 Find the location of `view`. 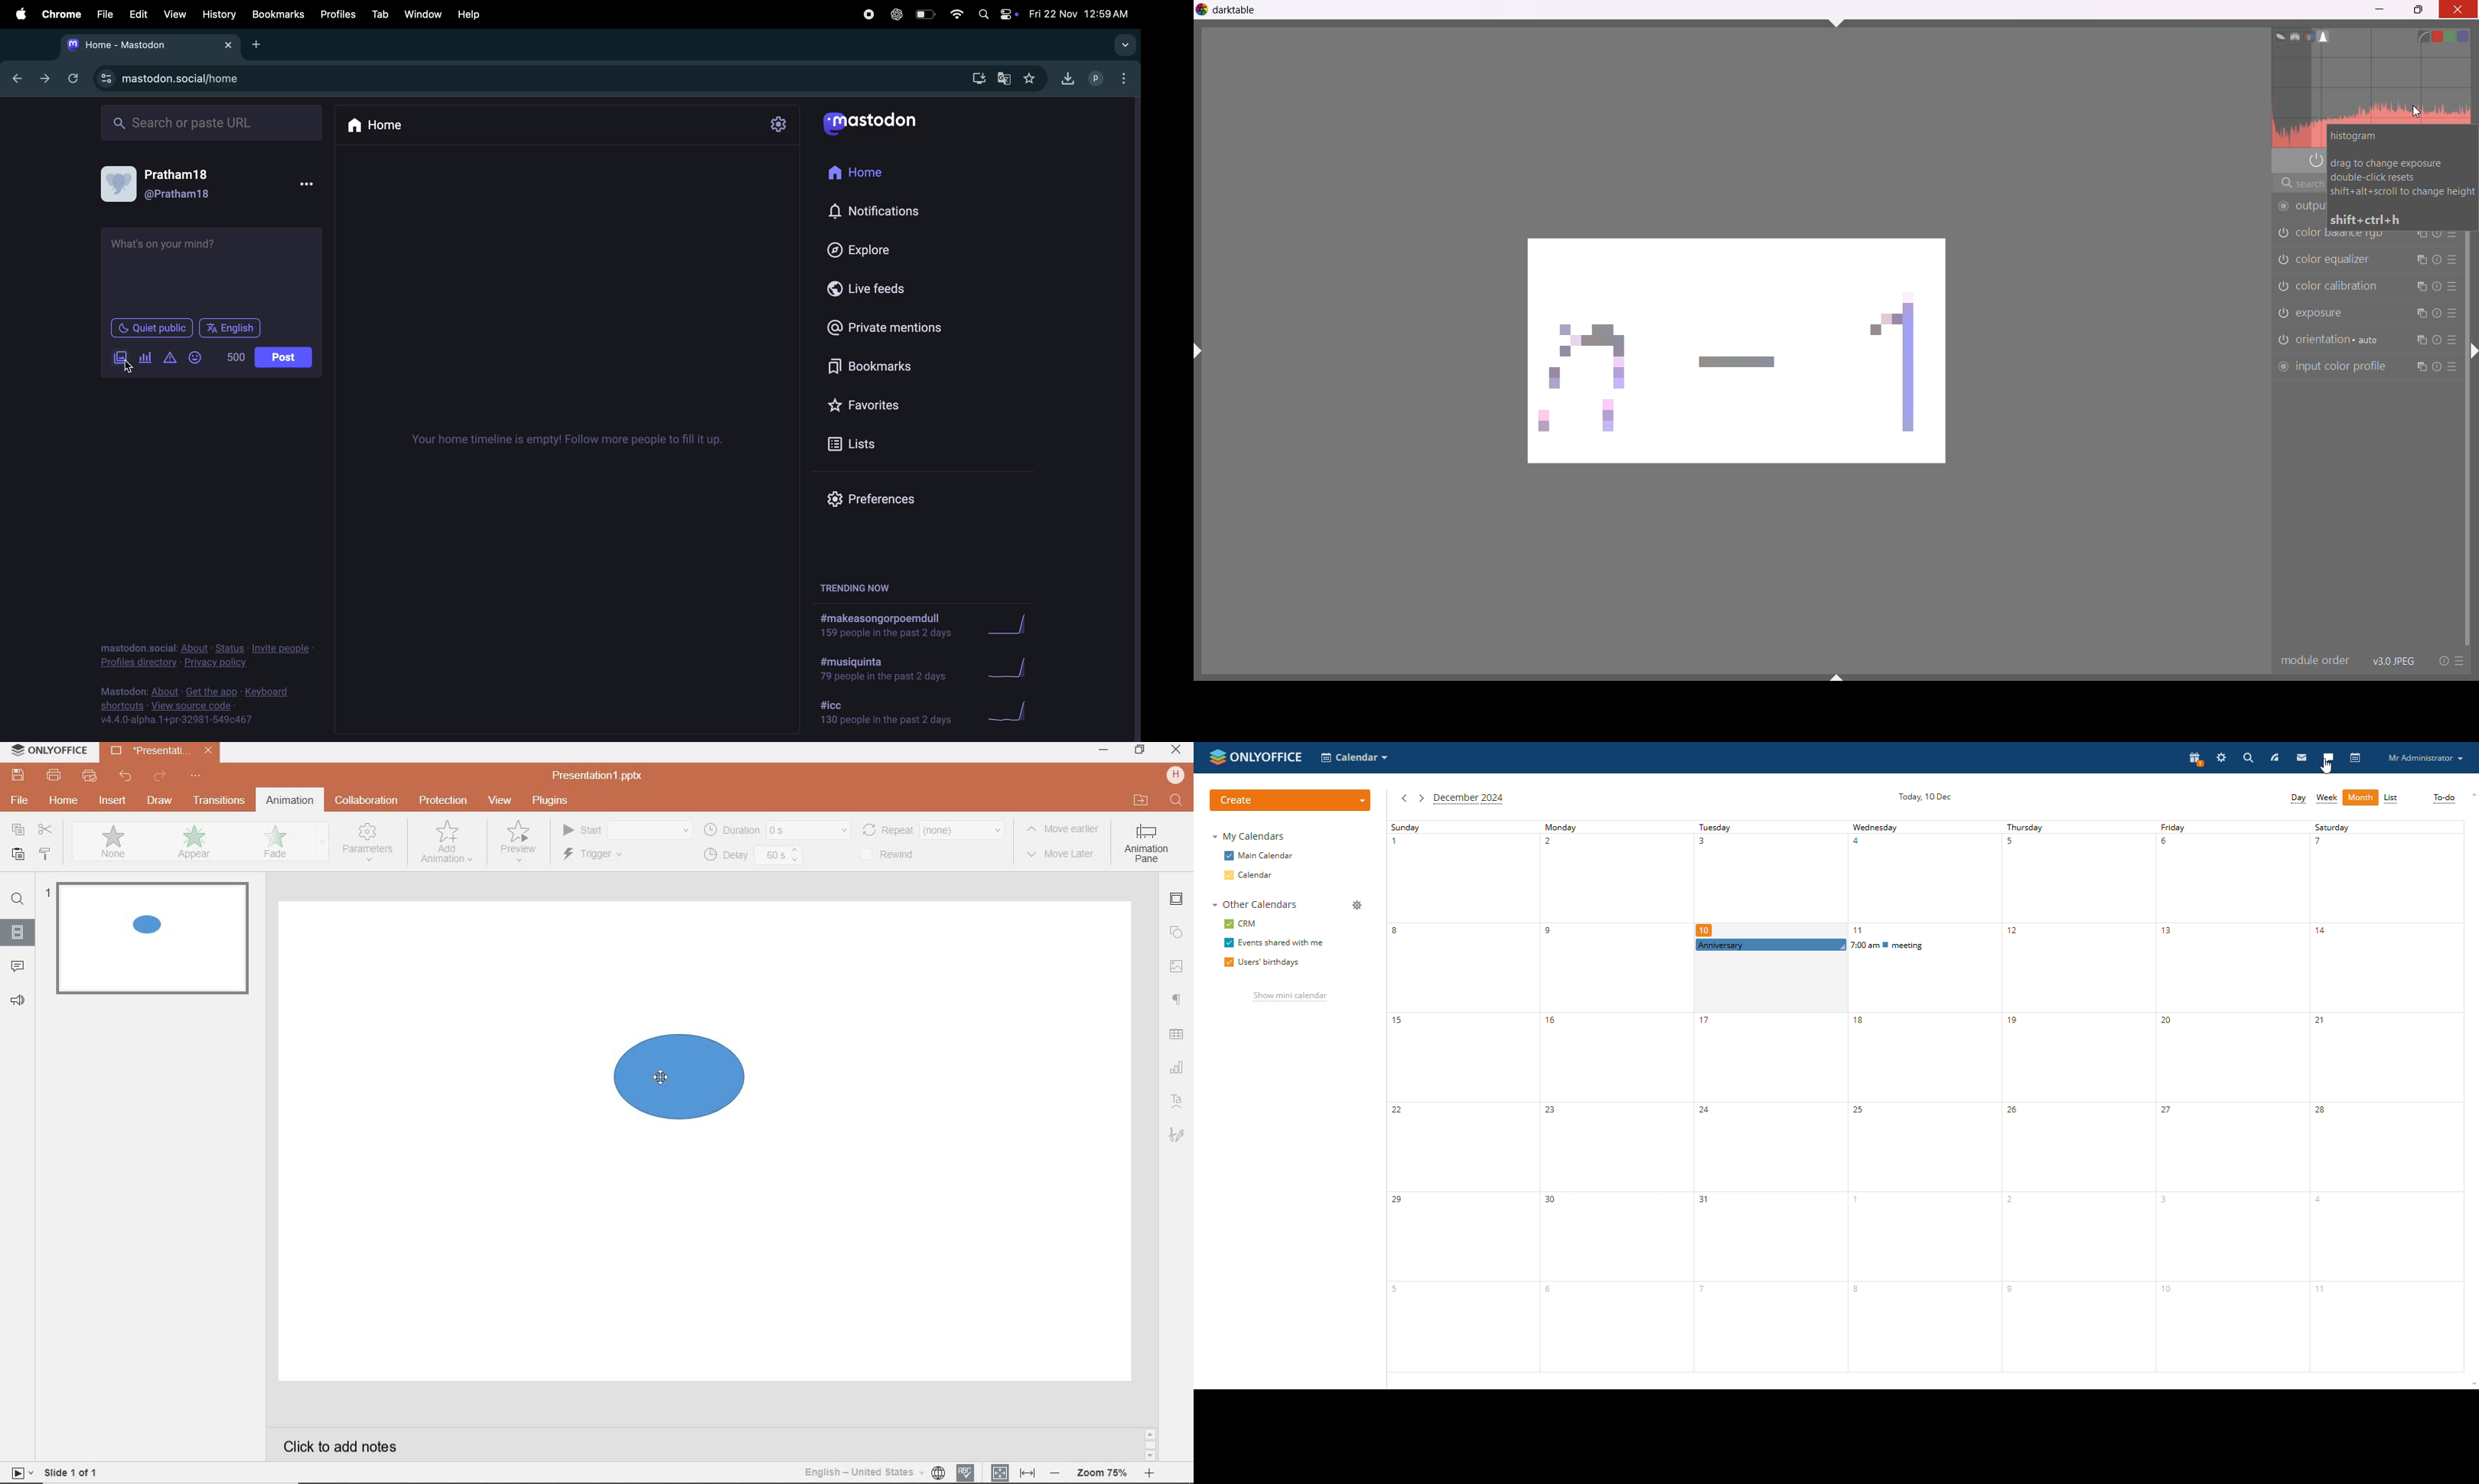

view is located at coordinates (175, 14).